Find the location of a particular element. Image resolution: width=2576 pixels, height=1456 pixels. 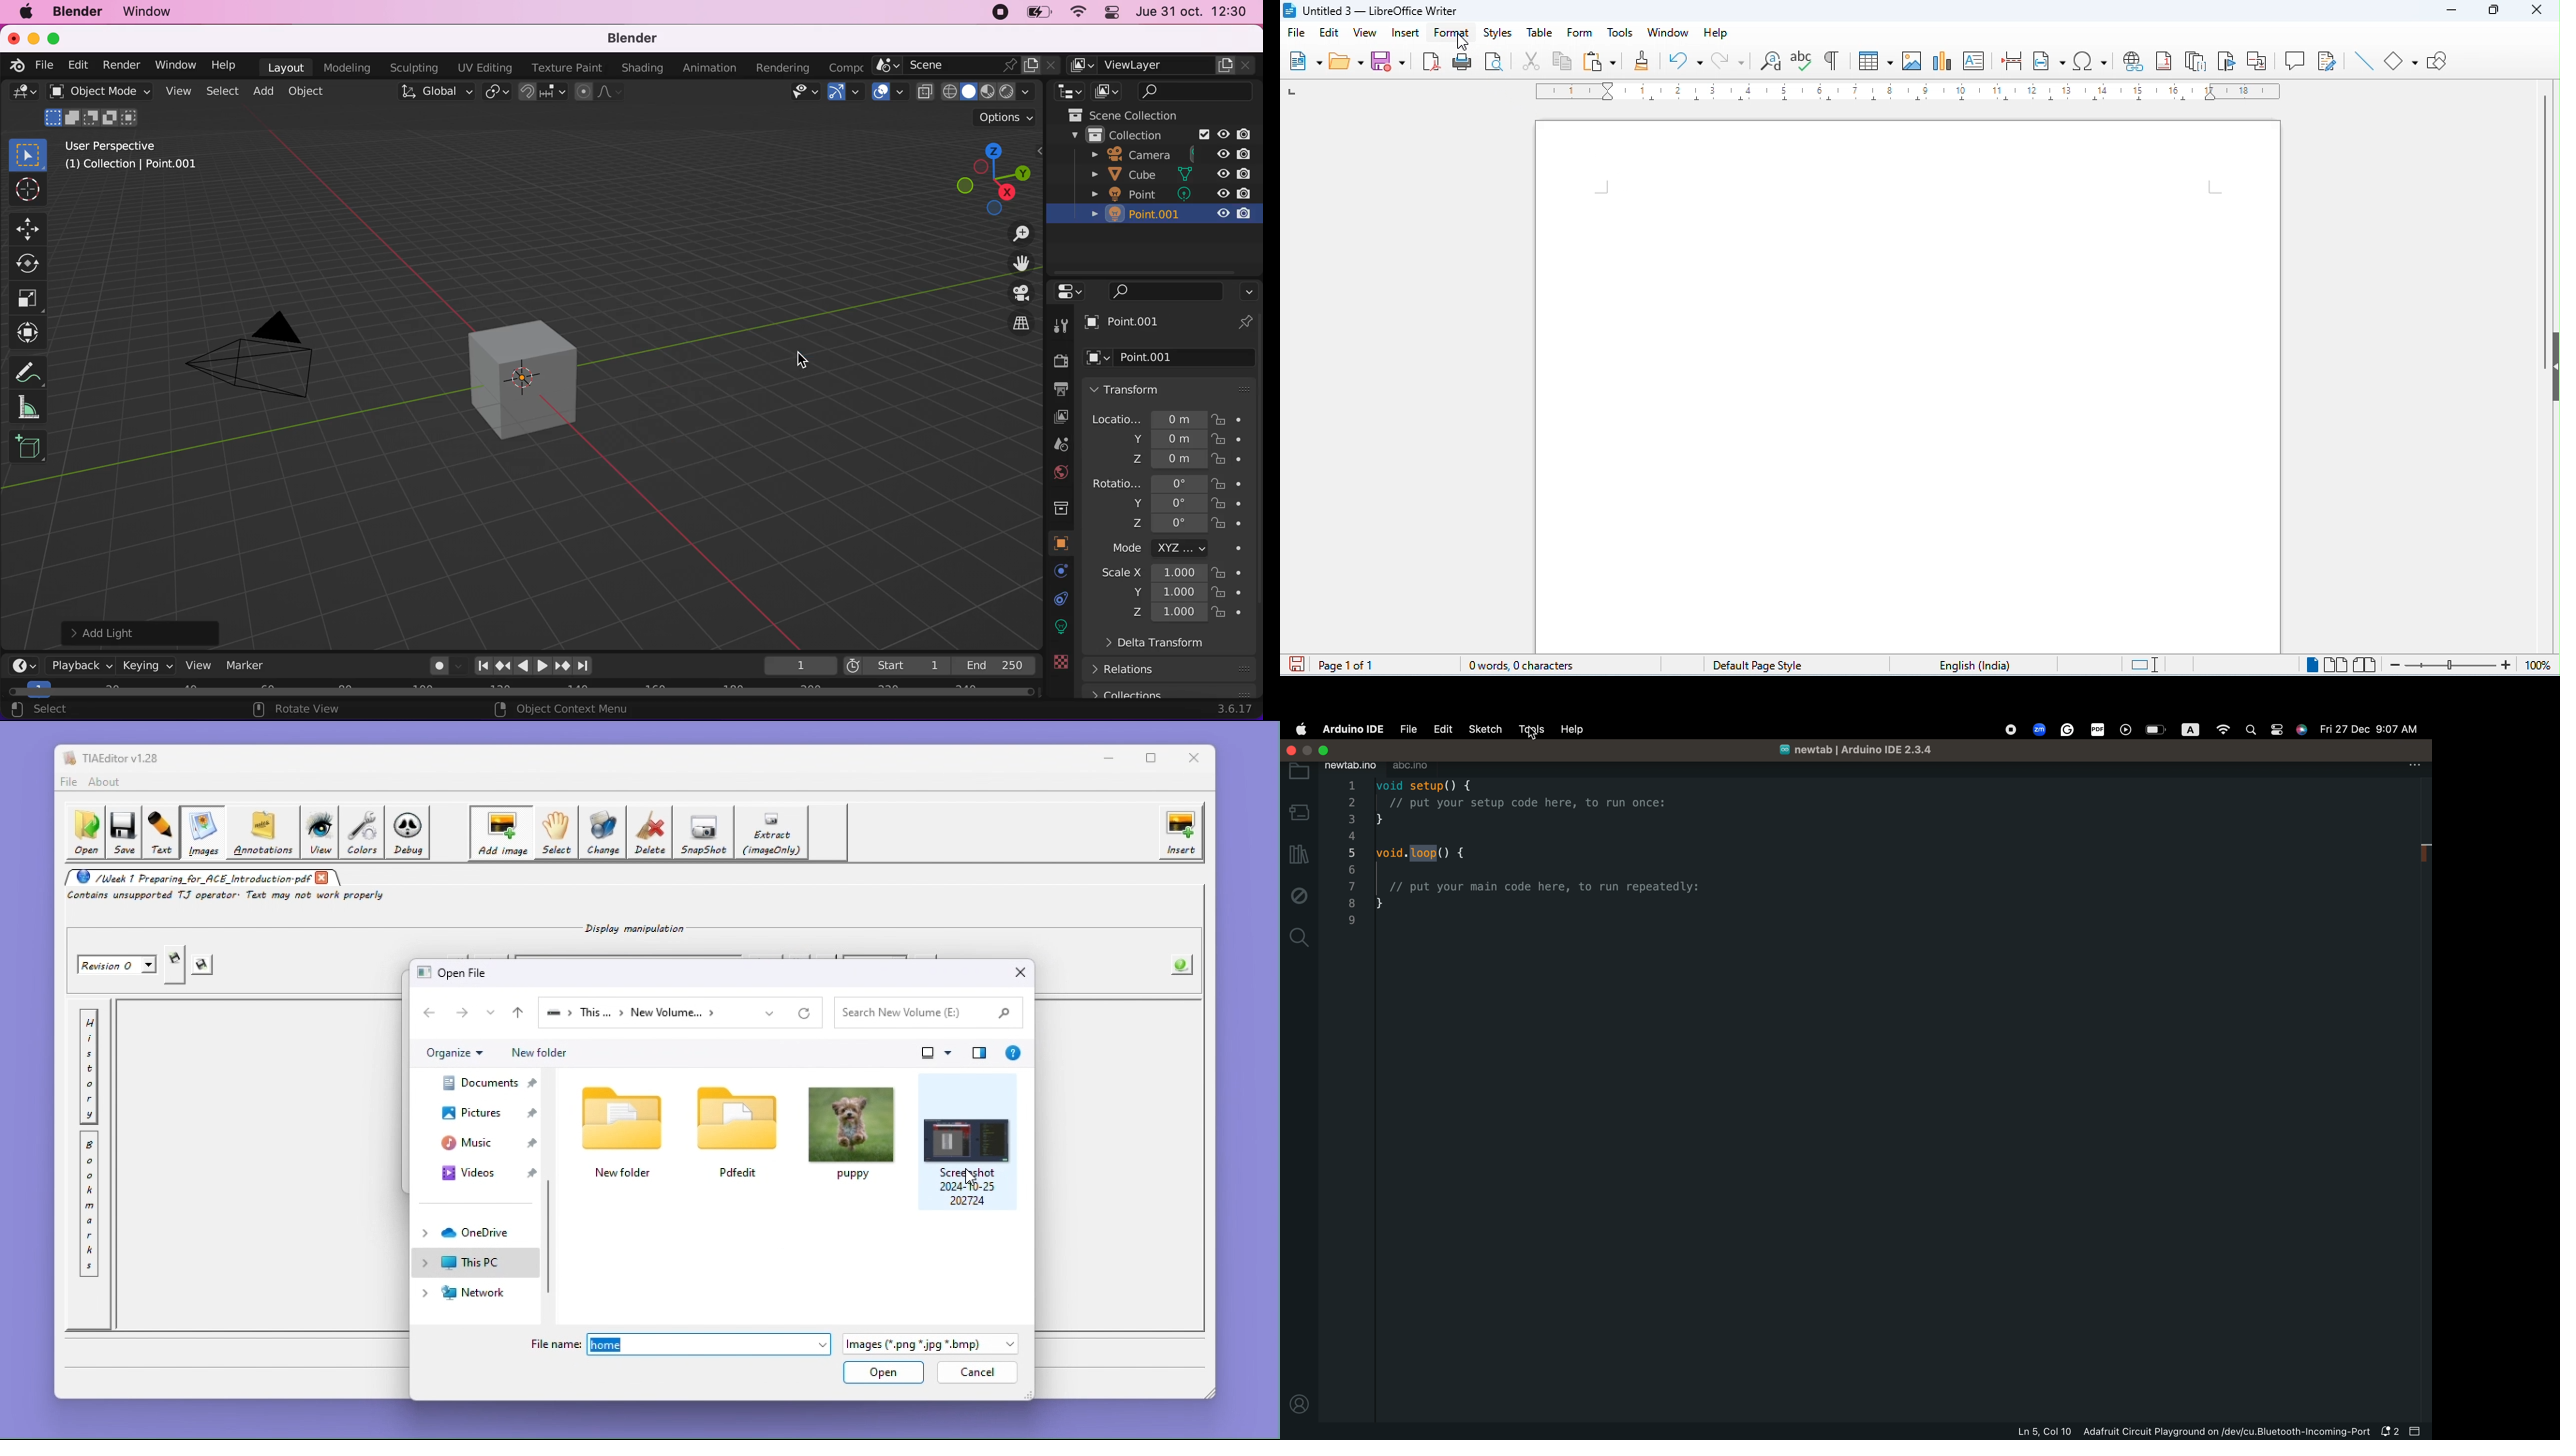

Play animation is located at coordinates (543, 668).